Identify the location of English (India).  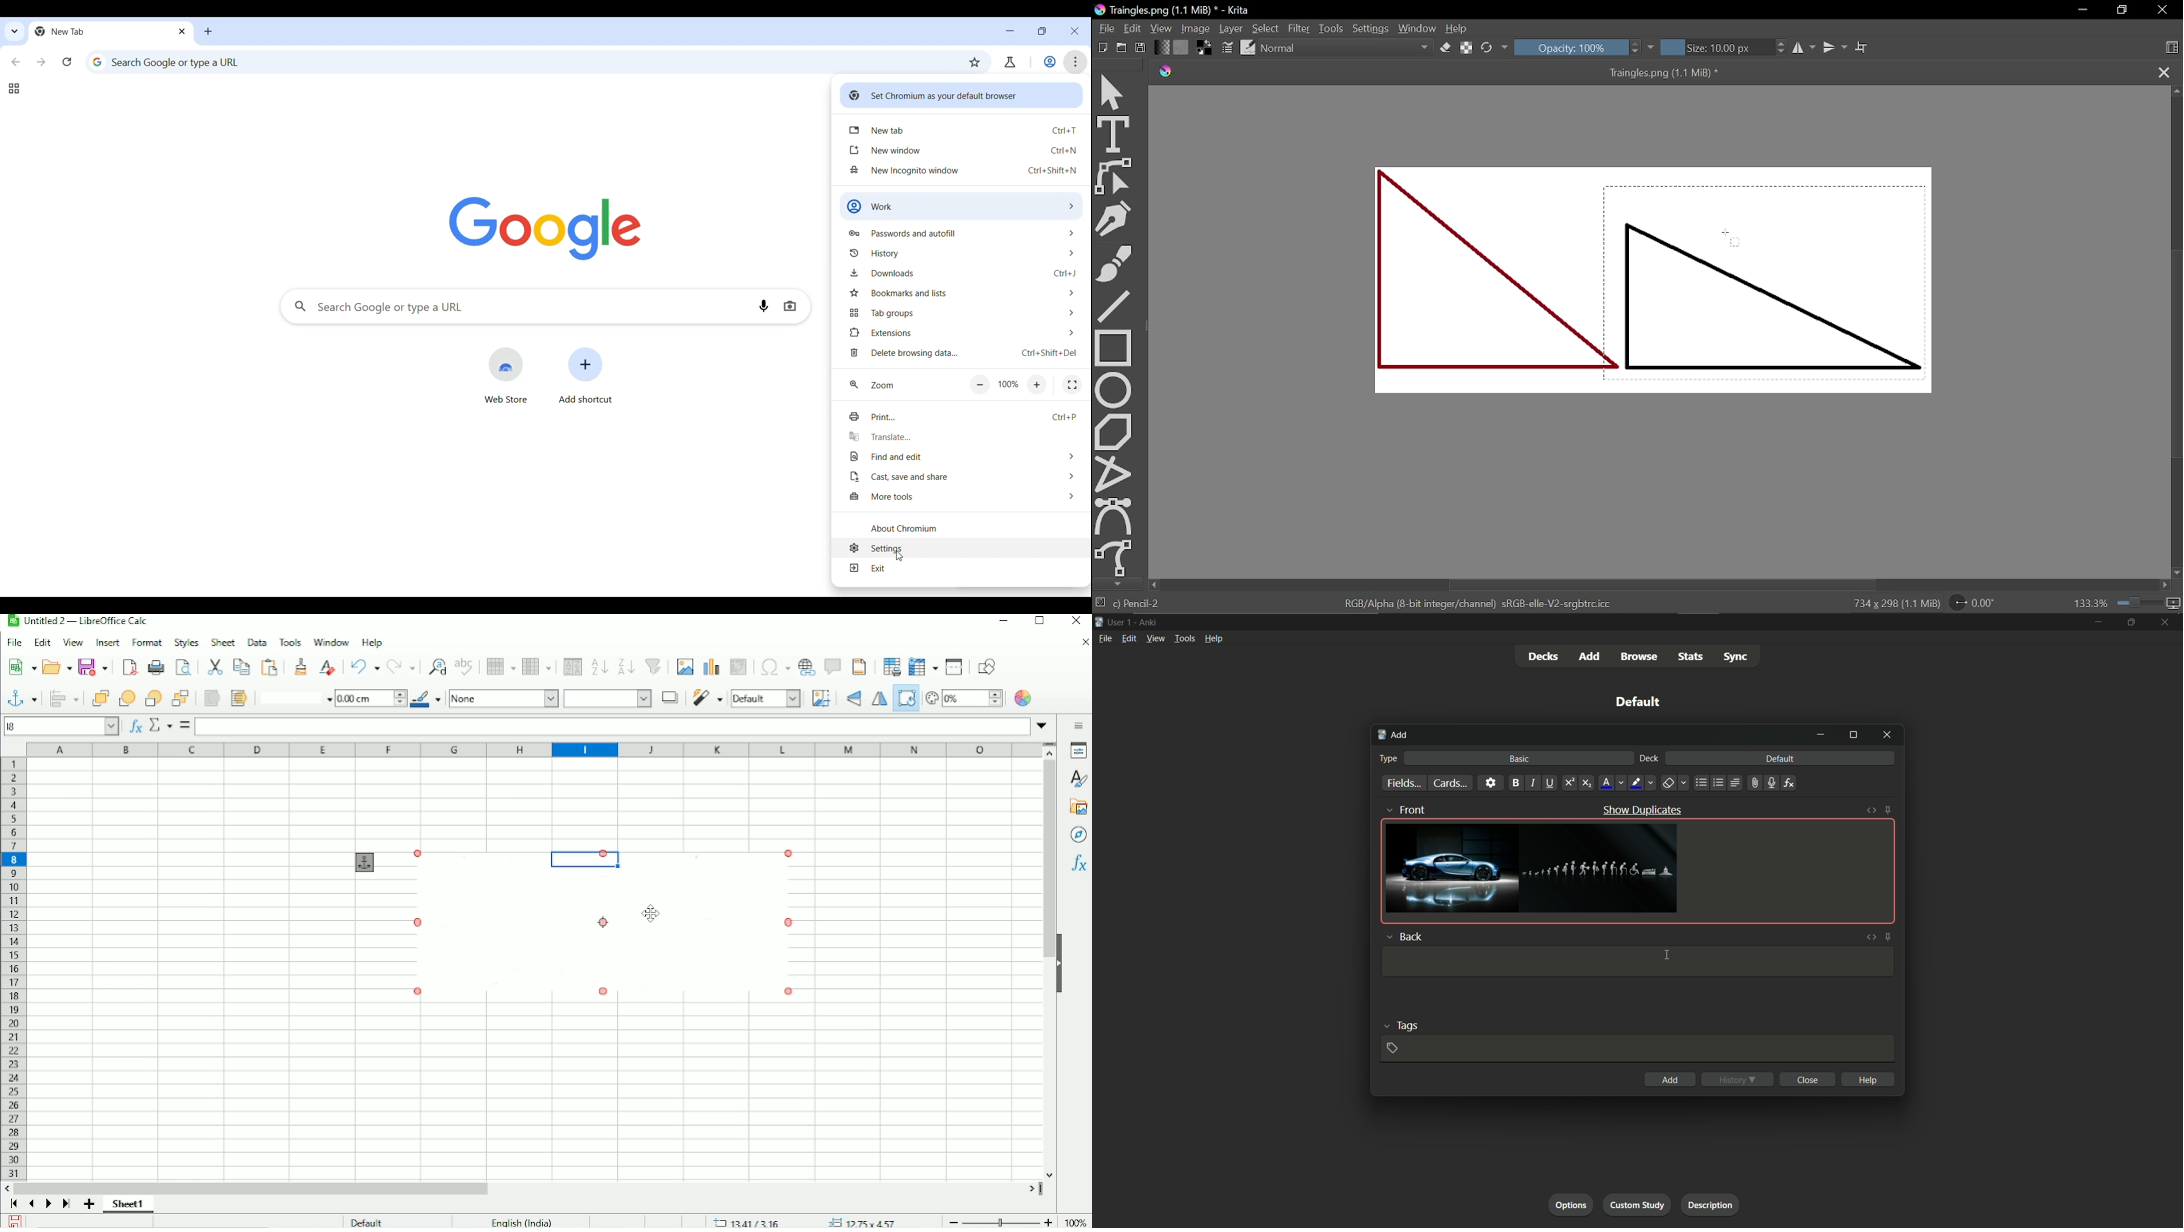
(520, 1221).